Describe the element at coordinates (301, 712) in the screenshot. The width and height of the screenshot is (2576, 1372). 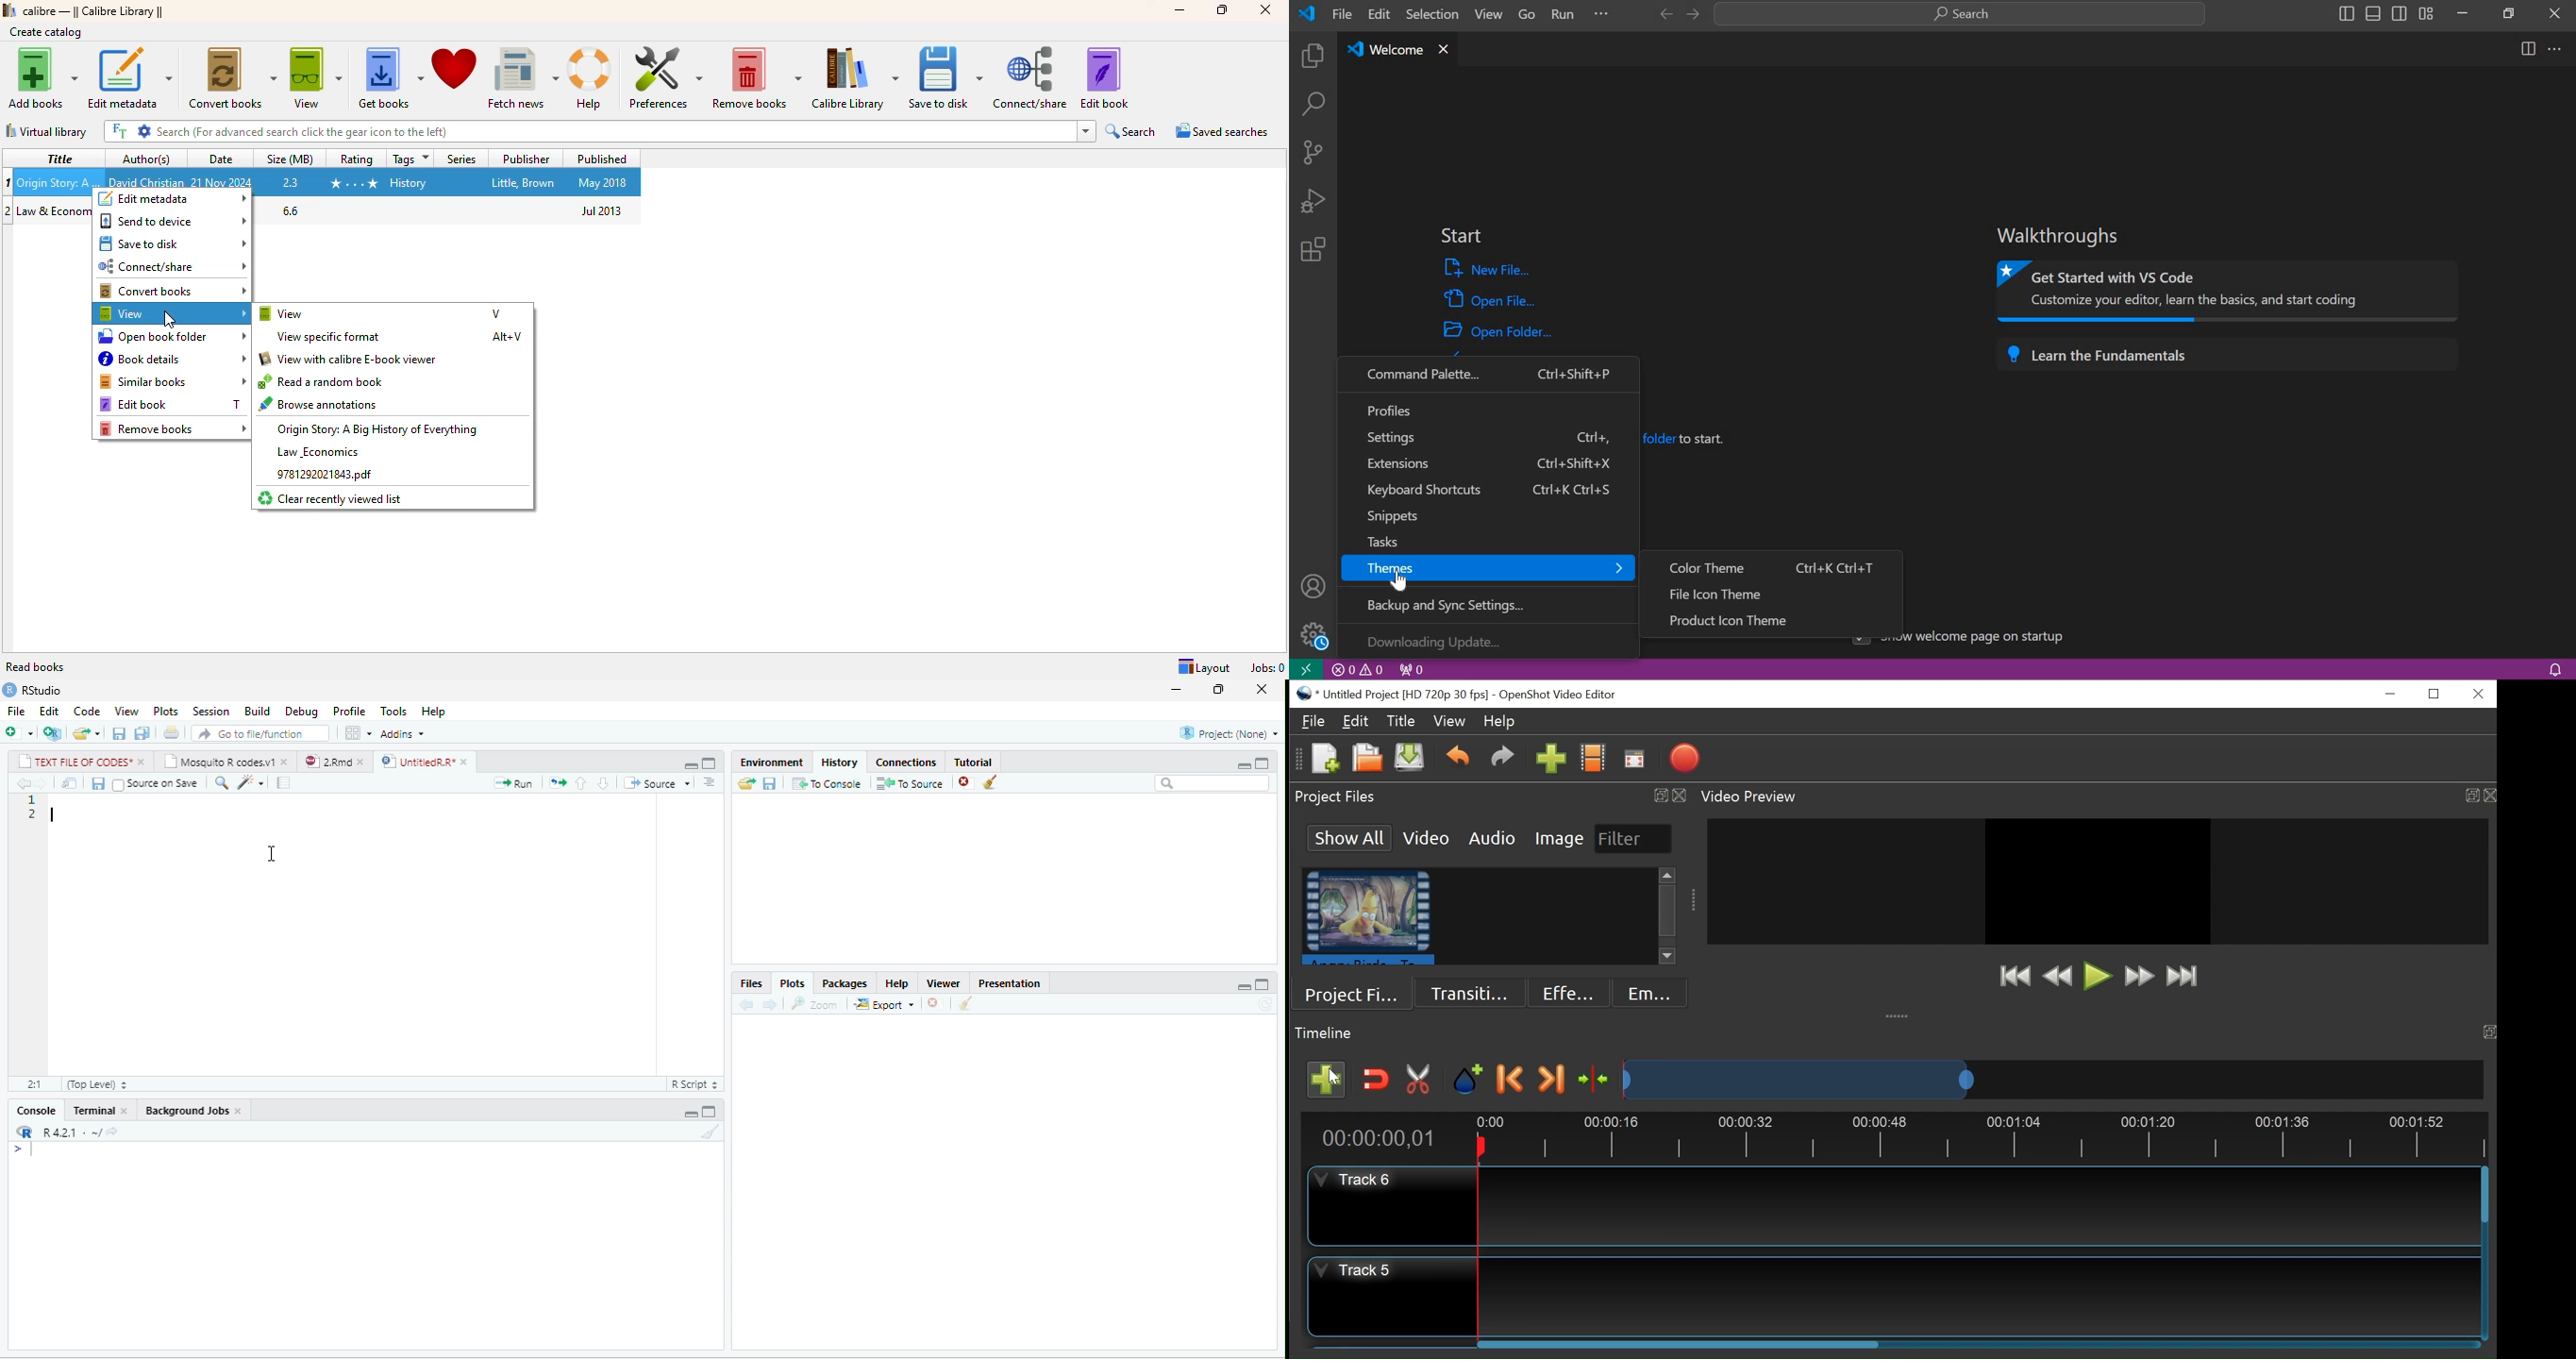
I see `Debug` at that location.